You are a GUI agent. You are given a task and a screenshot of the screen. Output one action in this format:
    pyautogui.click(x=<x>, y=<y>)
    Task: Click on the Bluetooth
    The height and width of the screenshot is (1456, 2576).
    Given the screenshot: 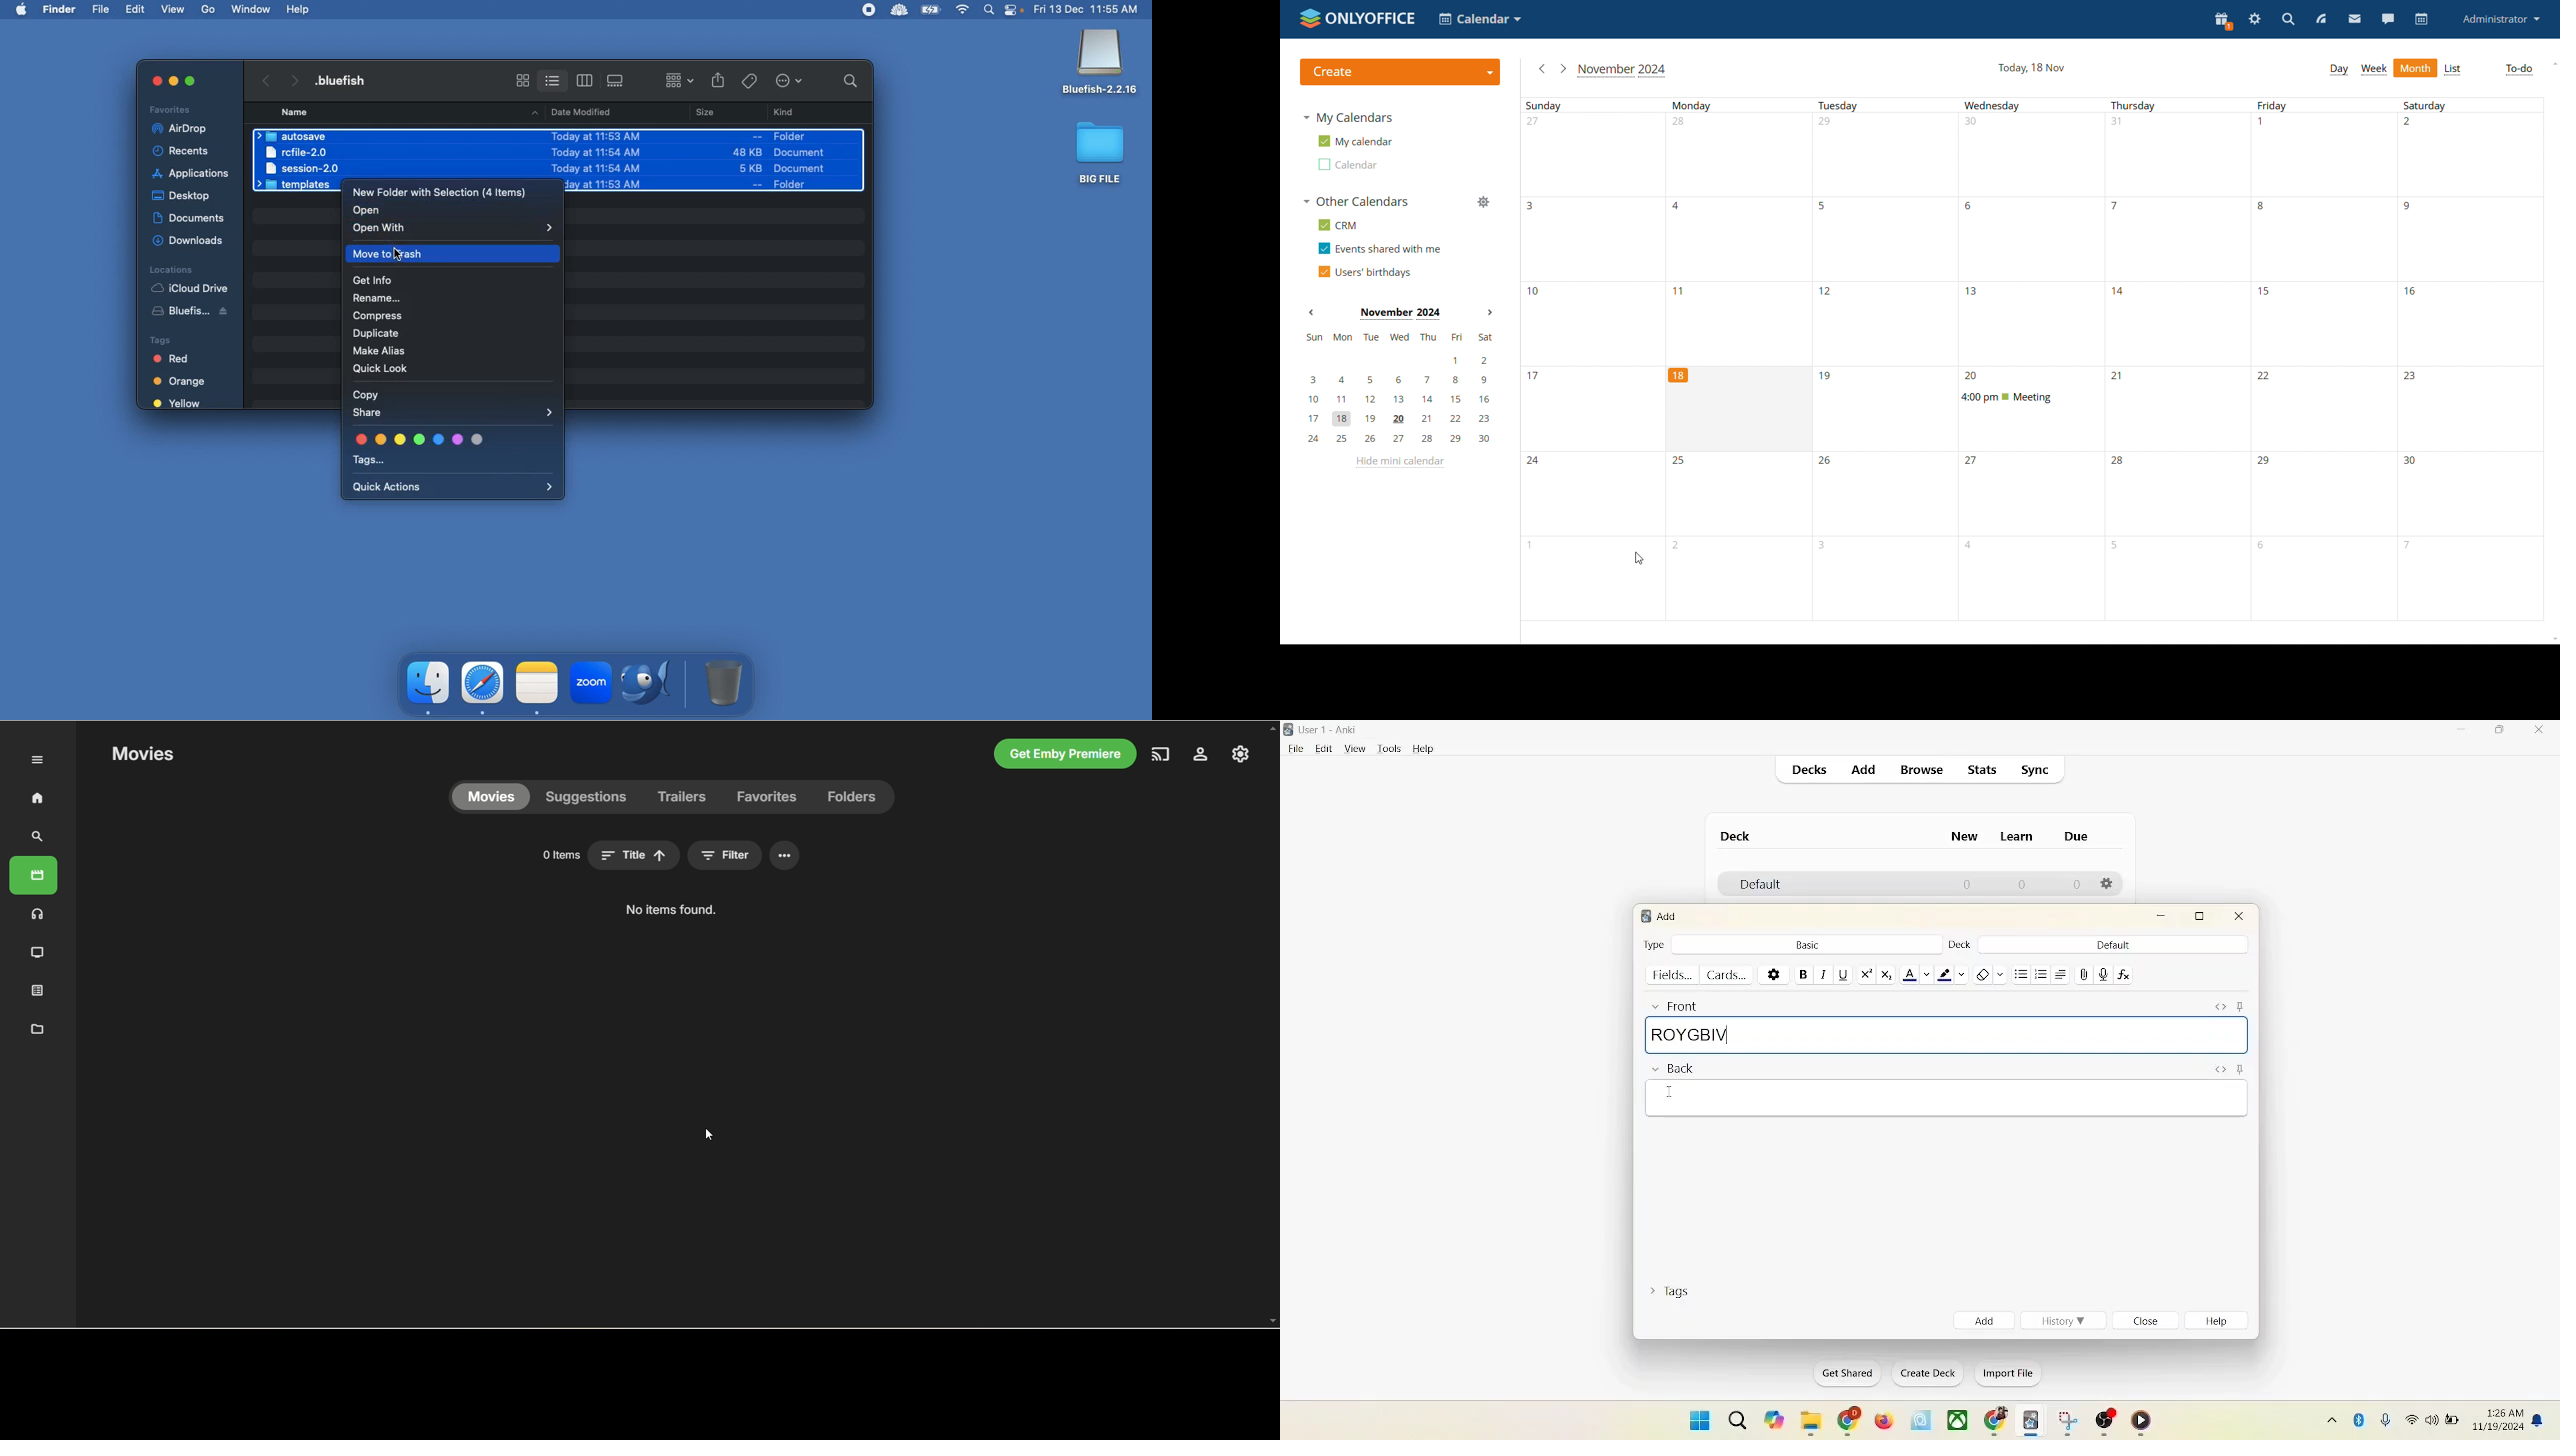 What is the action you would take?
    pyautogui.click(x=2360, y=1417)
    